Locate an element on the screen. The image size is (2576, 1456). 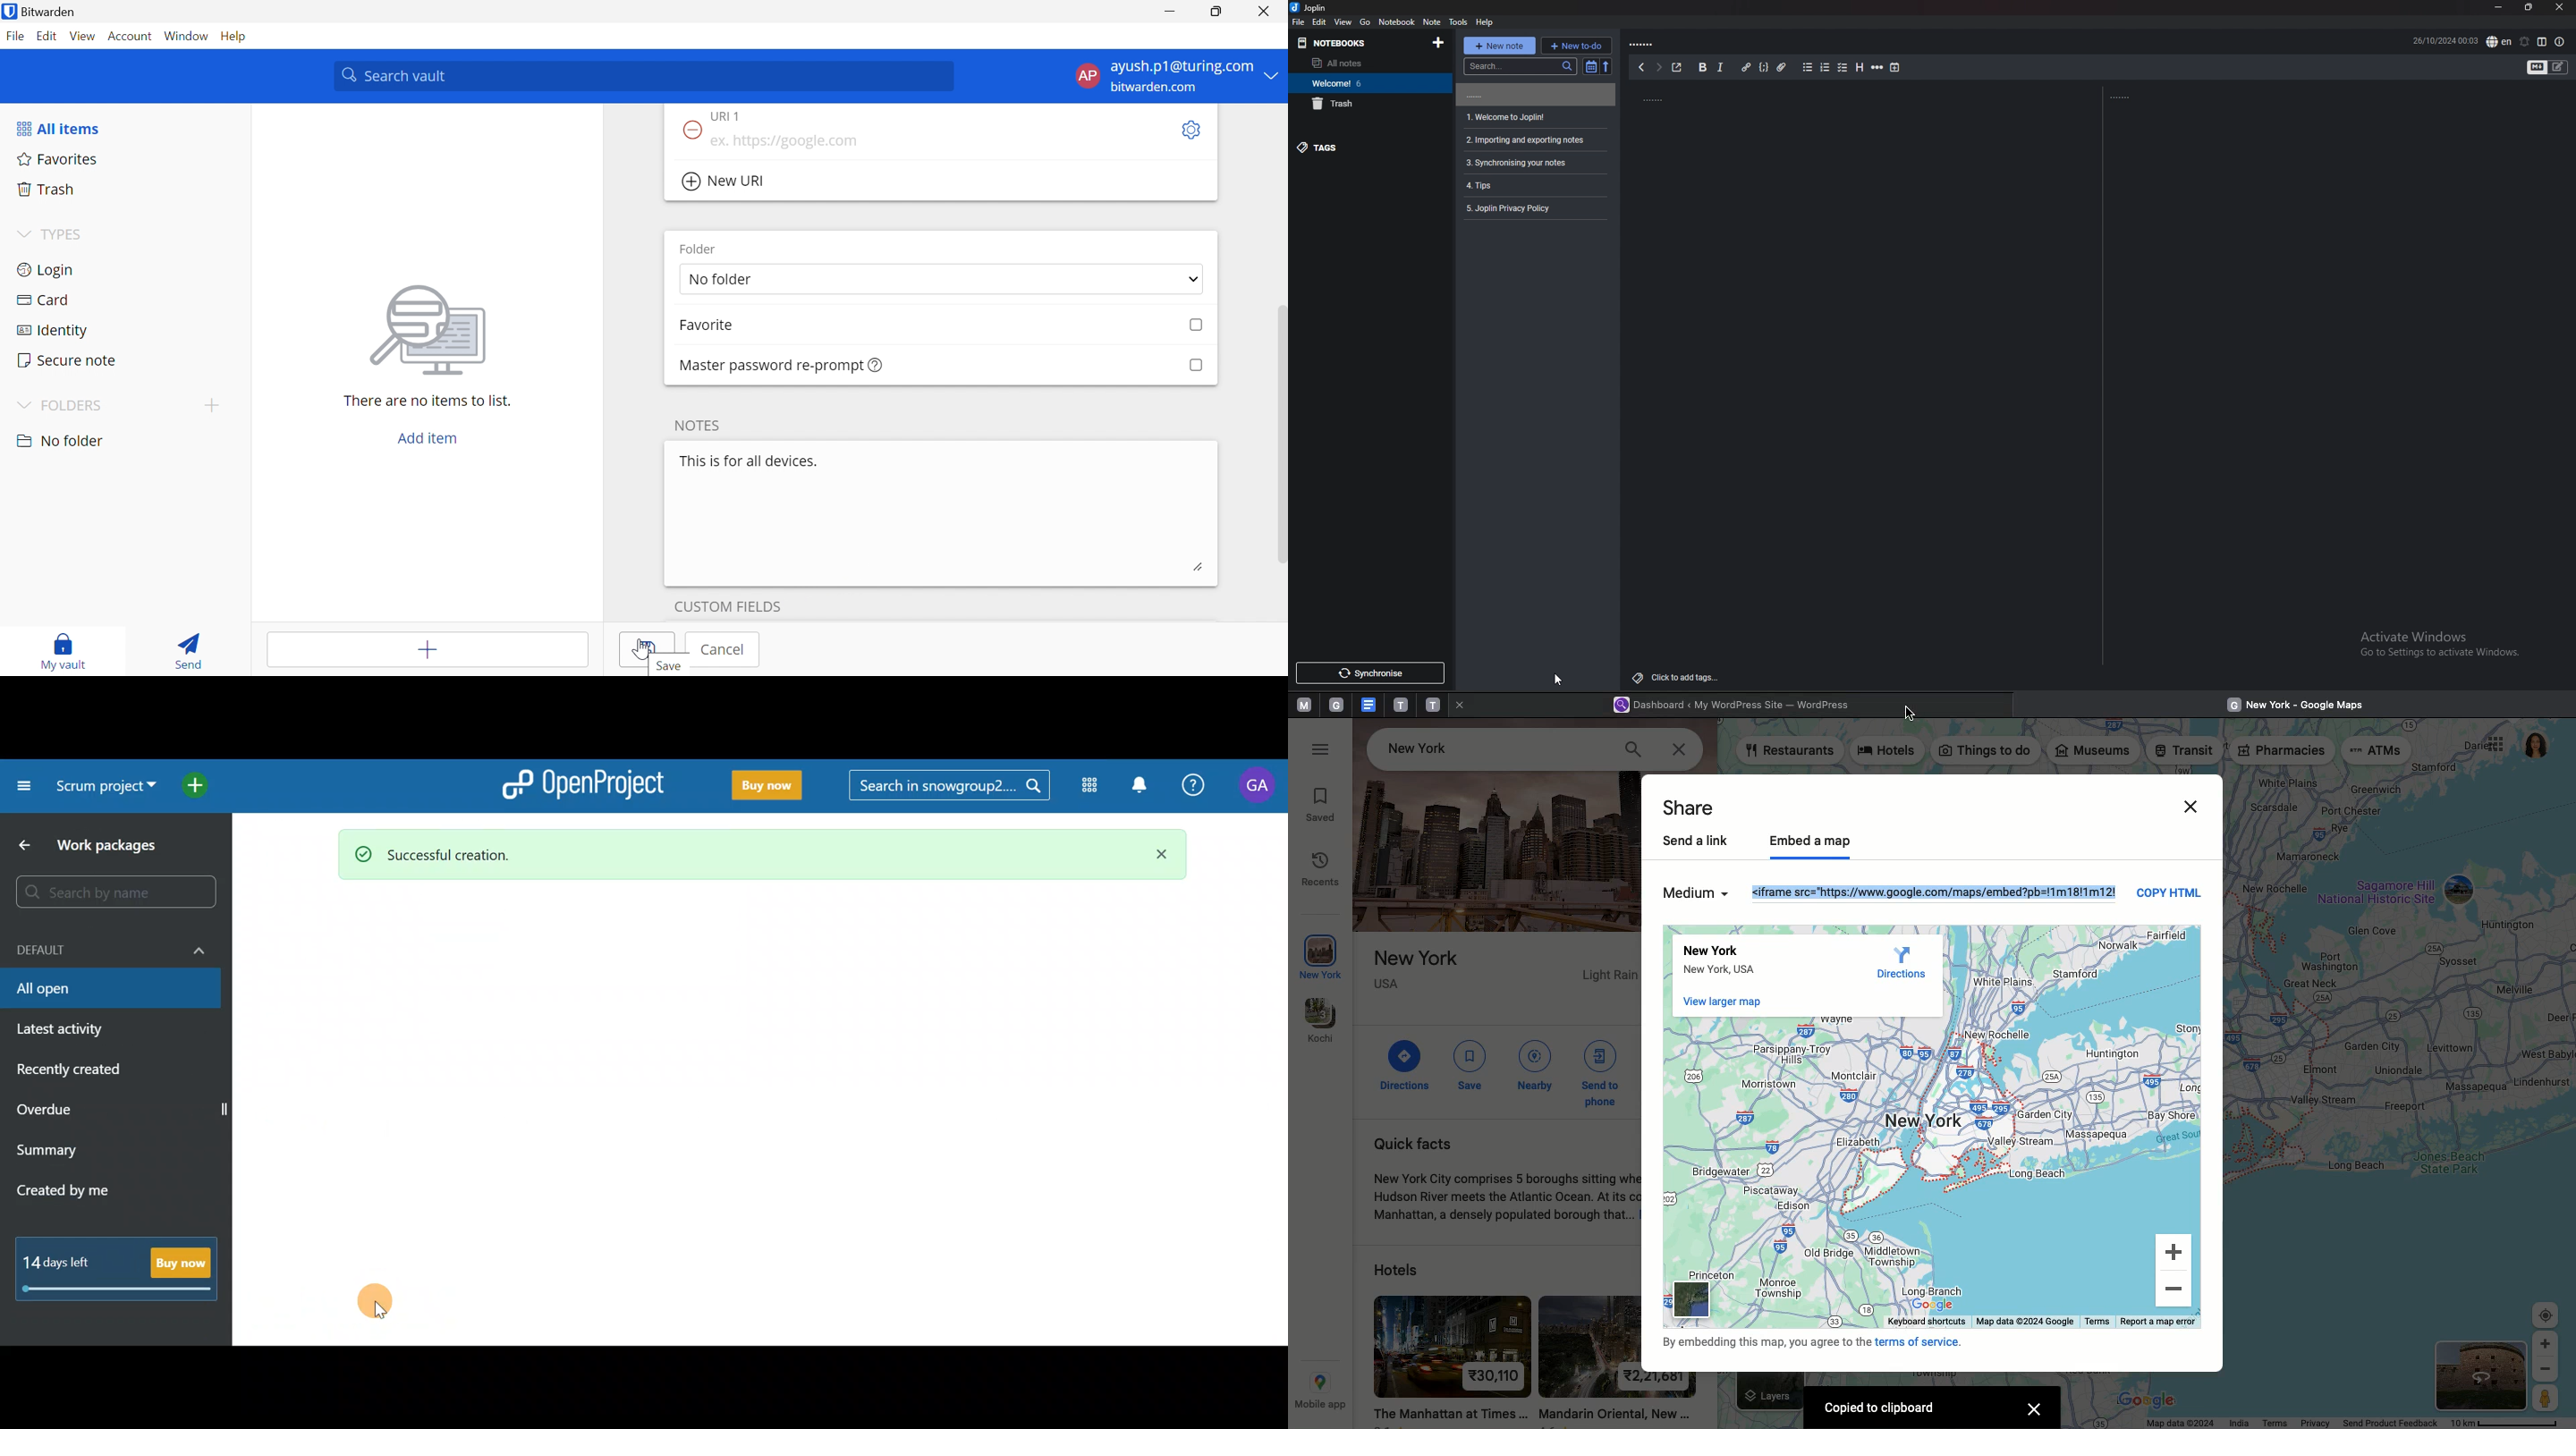
notebook is located at coordinates (1396, 21).